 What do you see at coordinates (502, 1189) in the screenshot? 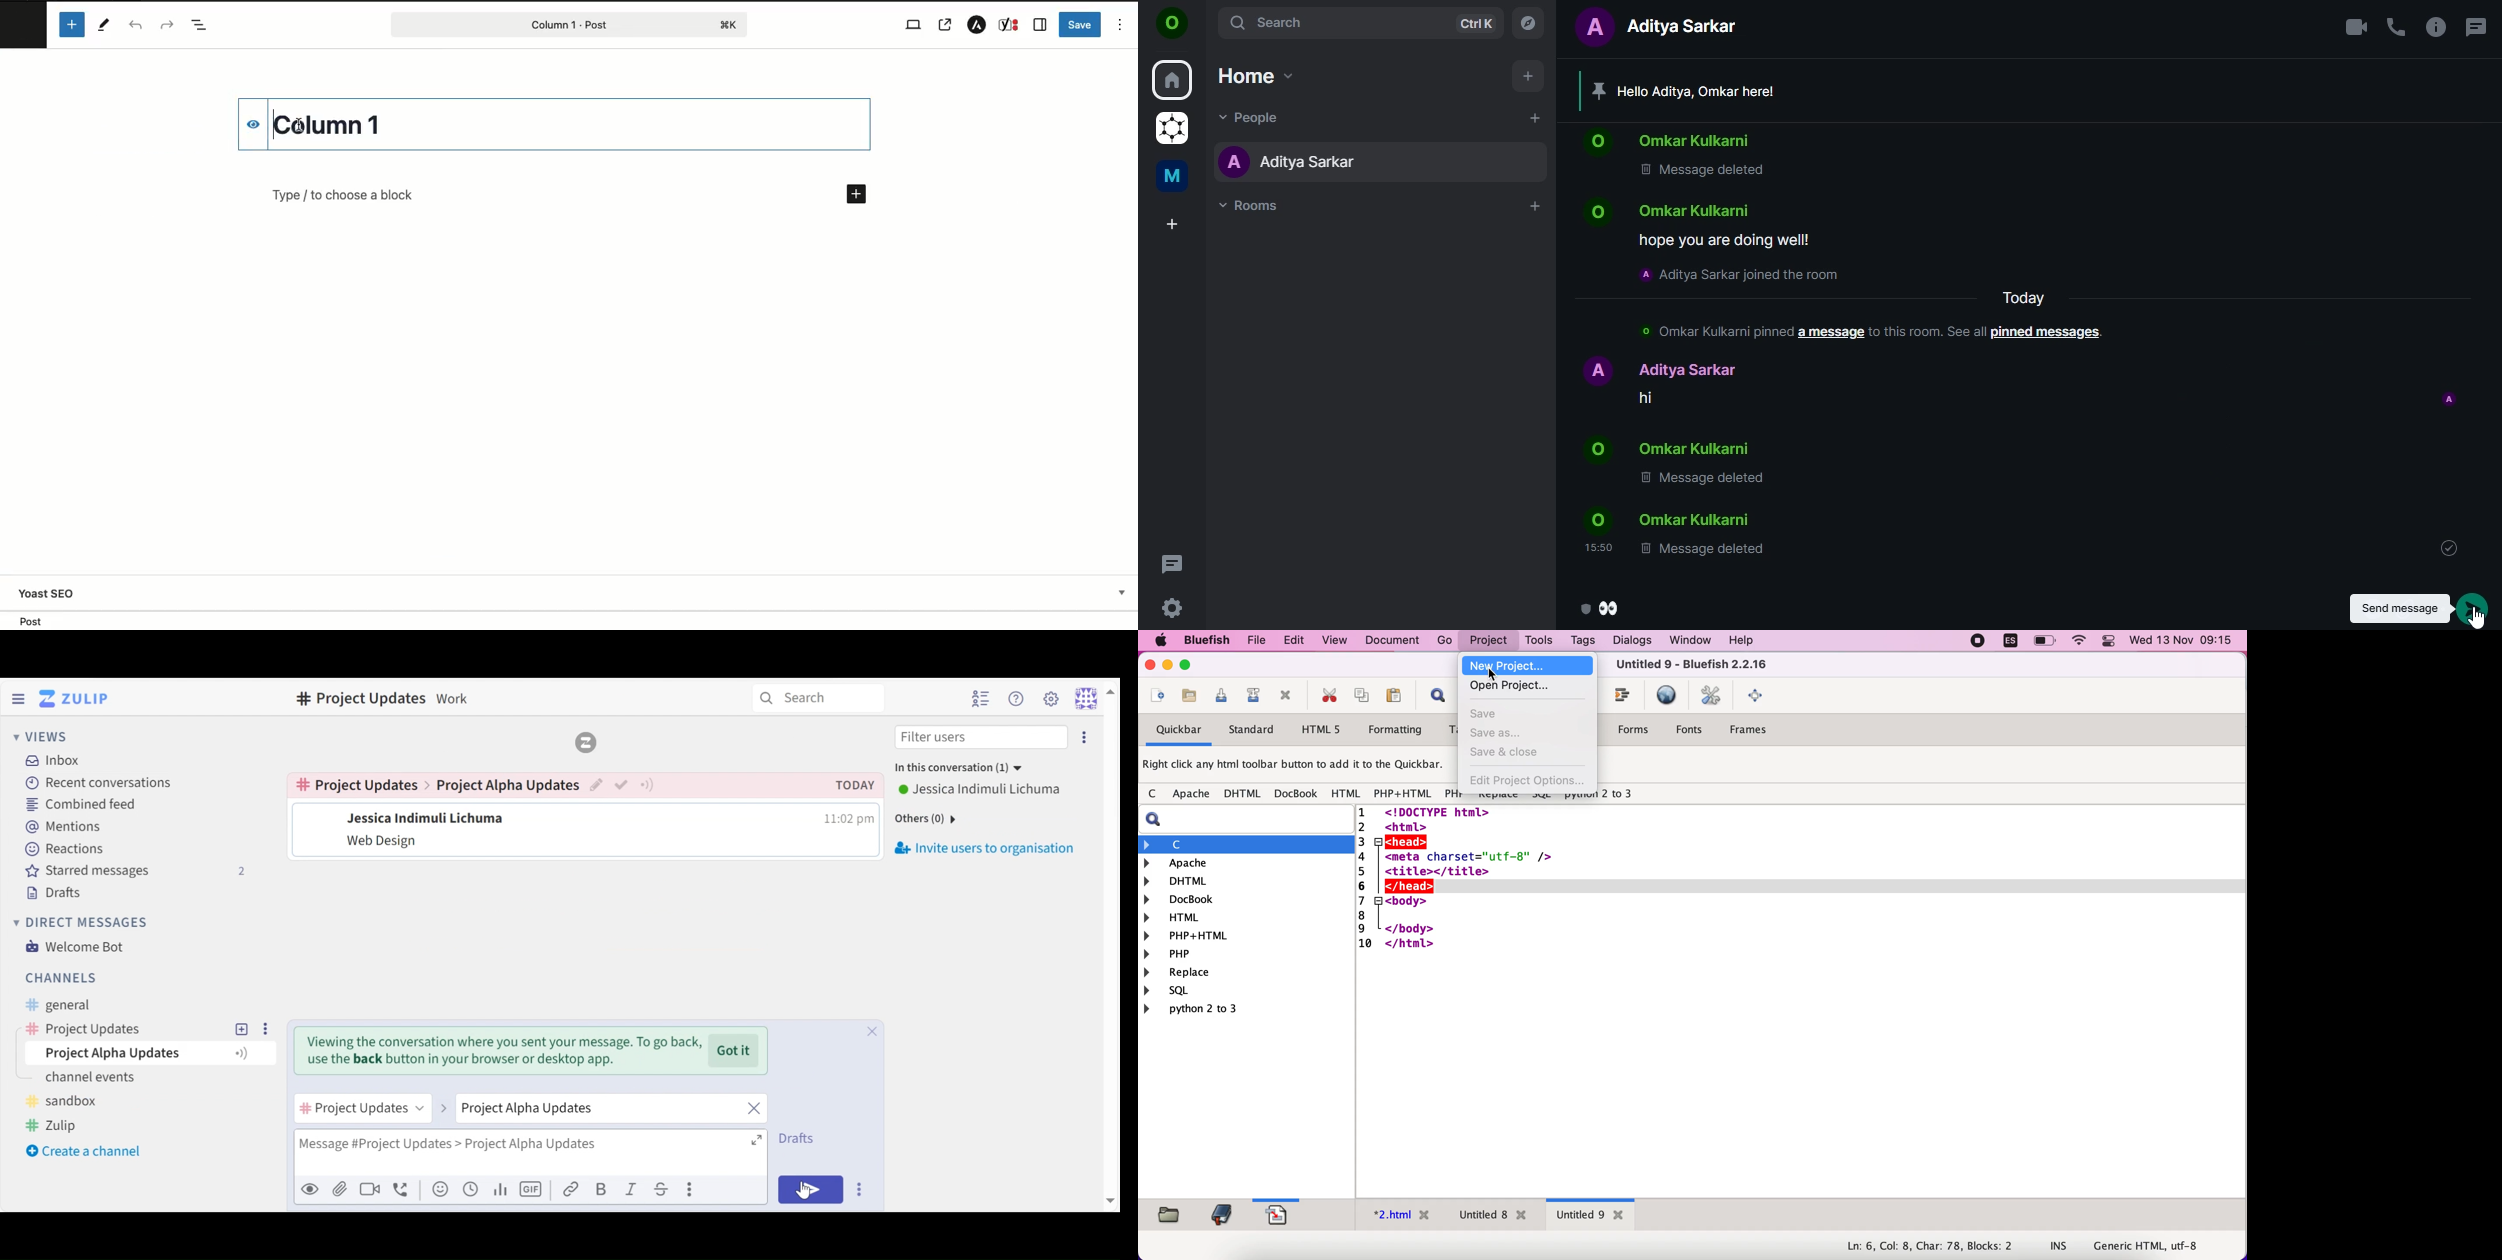
I see `graph` at bounding box center [502, 1189].